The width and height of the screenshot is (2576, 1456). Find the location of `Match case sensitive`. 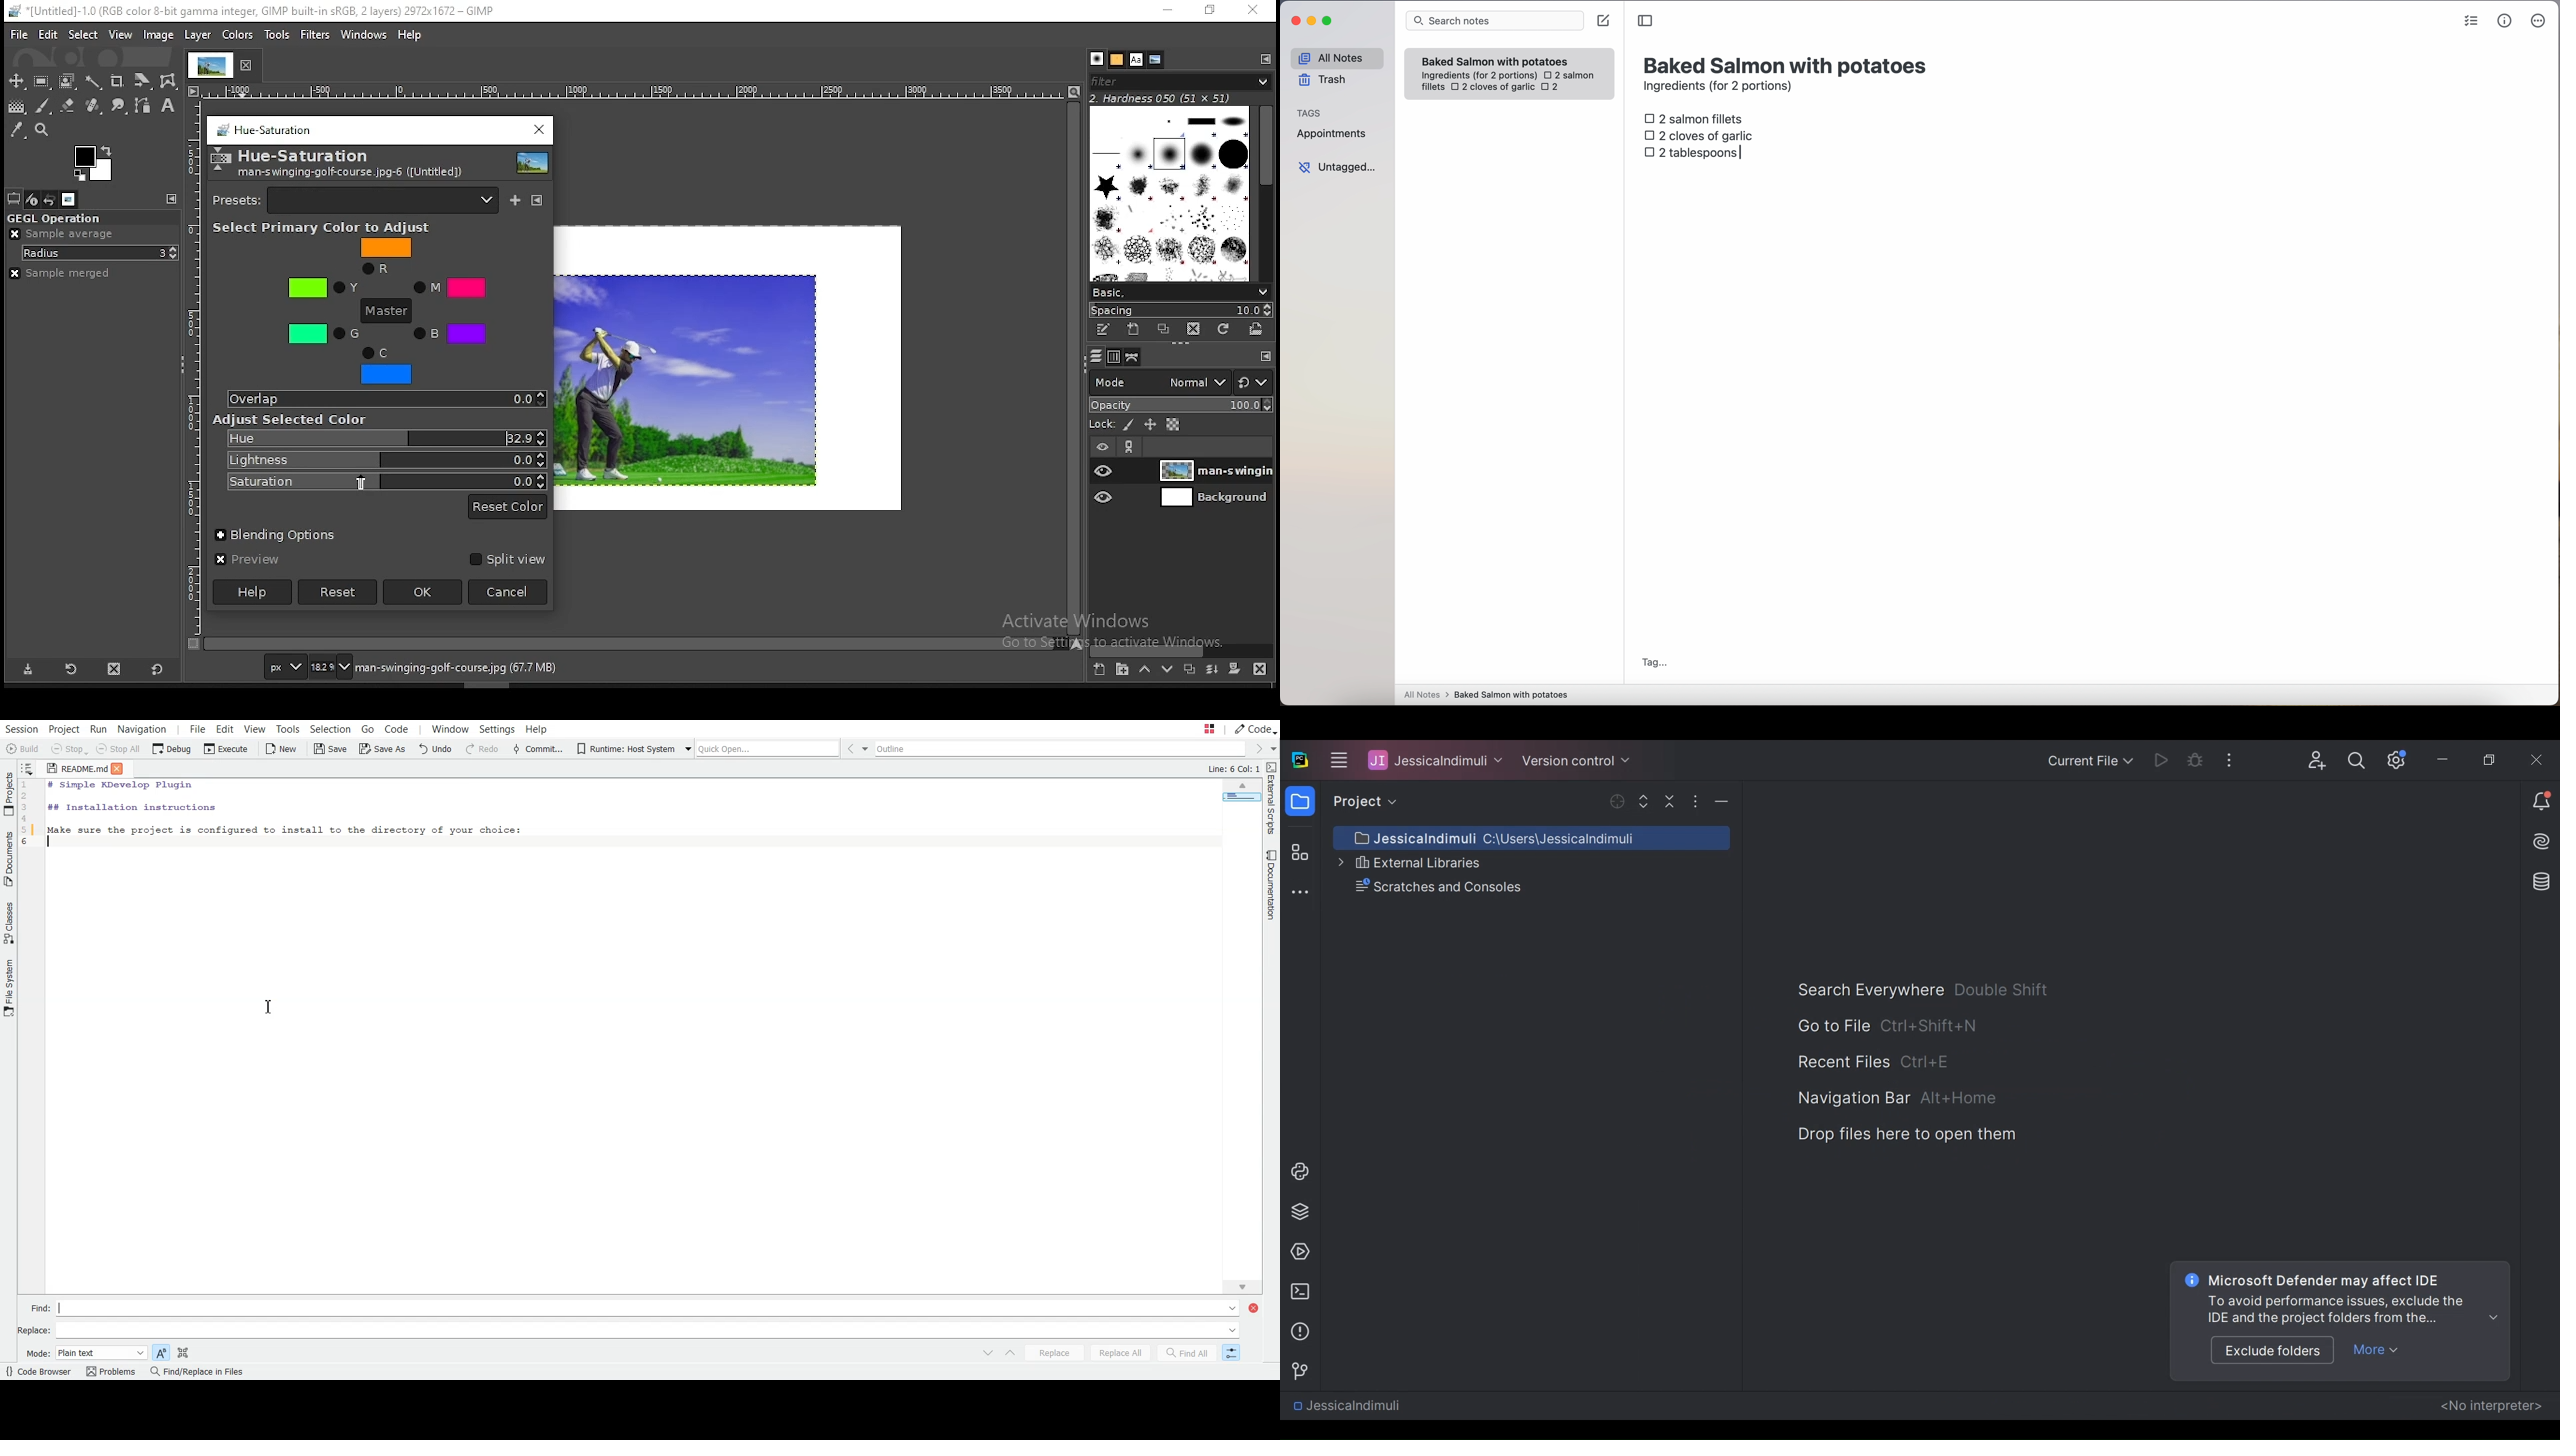

Match case sensitive is located at coordinates (161, 1351).